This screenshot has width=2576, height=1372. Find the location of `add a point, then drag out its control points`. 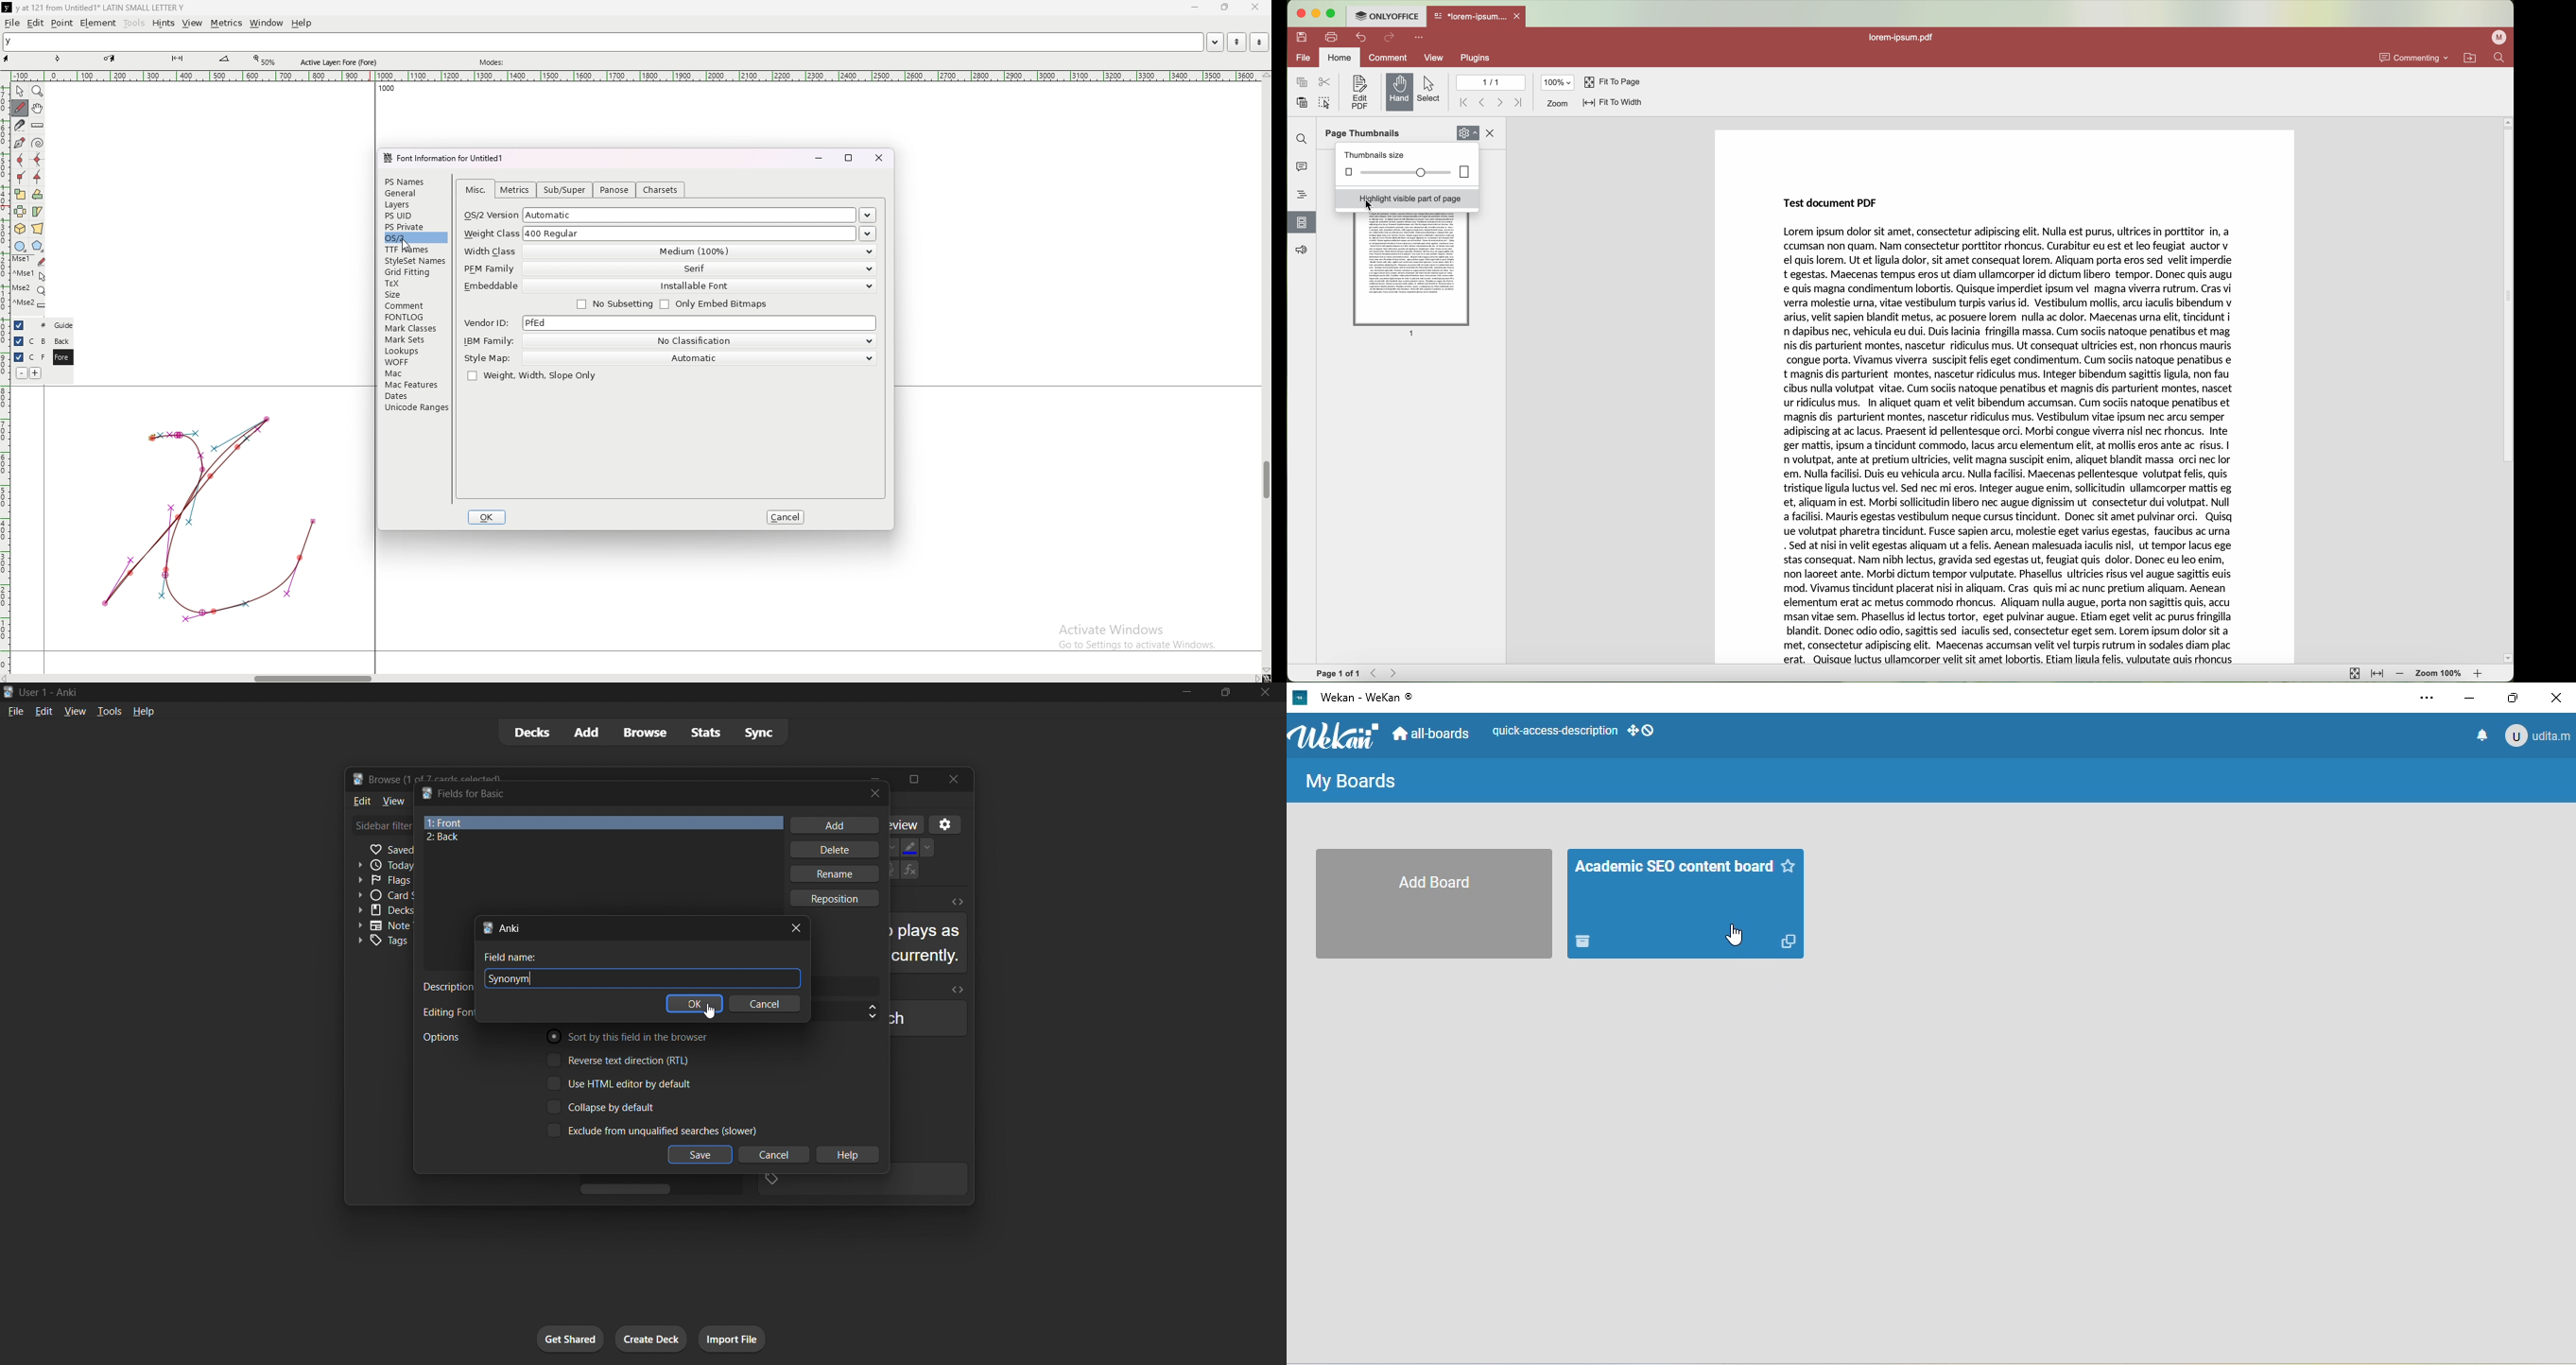

add a point, then drag out its control points is located at coordinates (19, 142).